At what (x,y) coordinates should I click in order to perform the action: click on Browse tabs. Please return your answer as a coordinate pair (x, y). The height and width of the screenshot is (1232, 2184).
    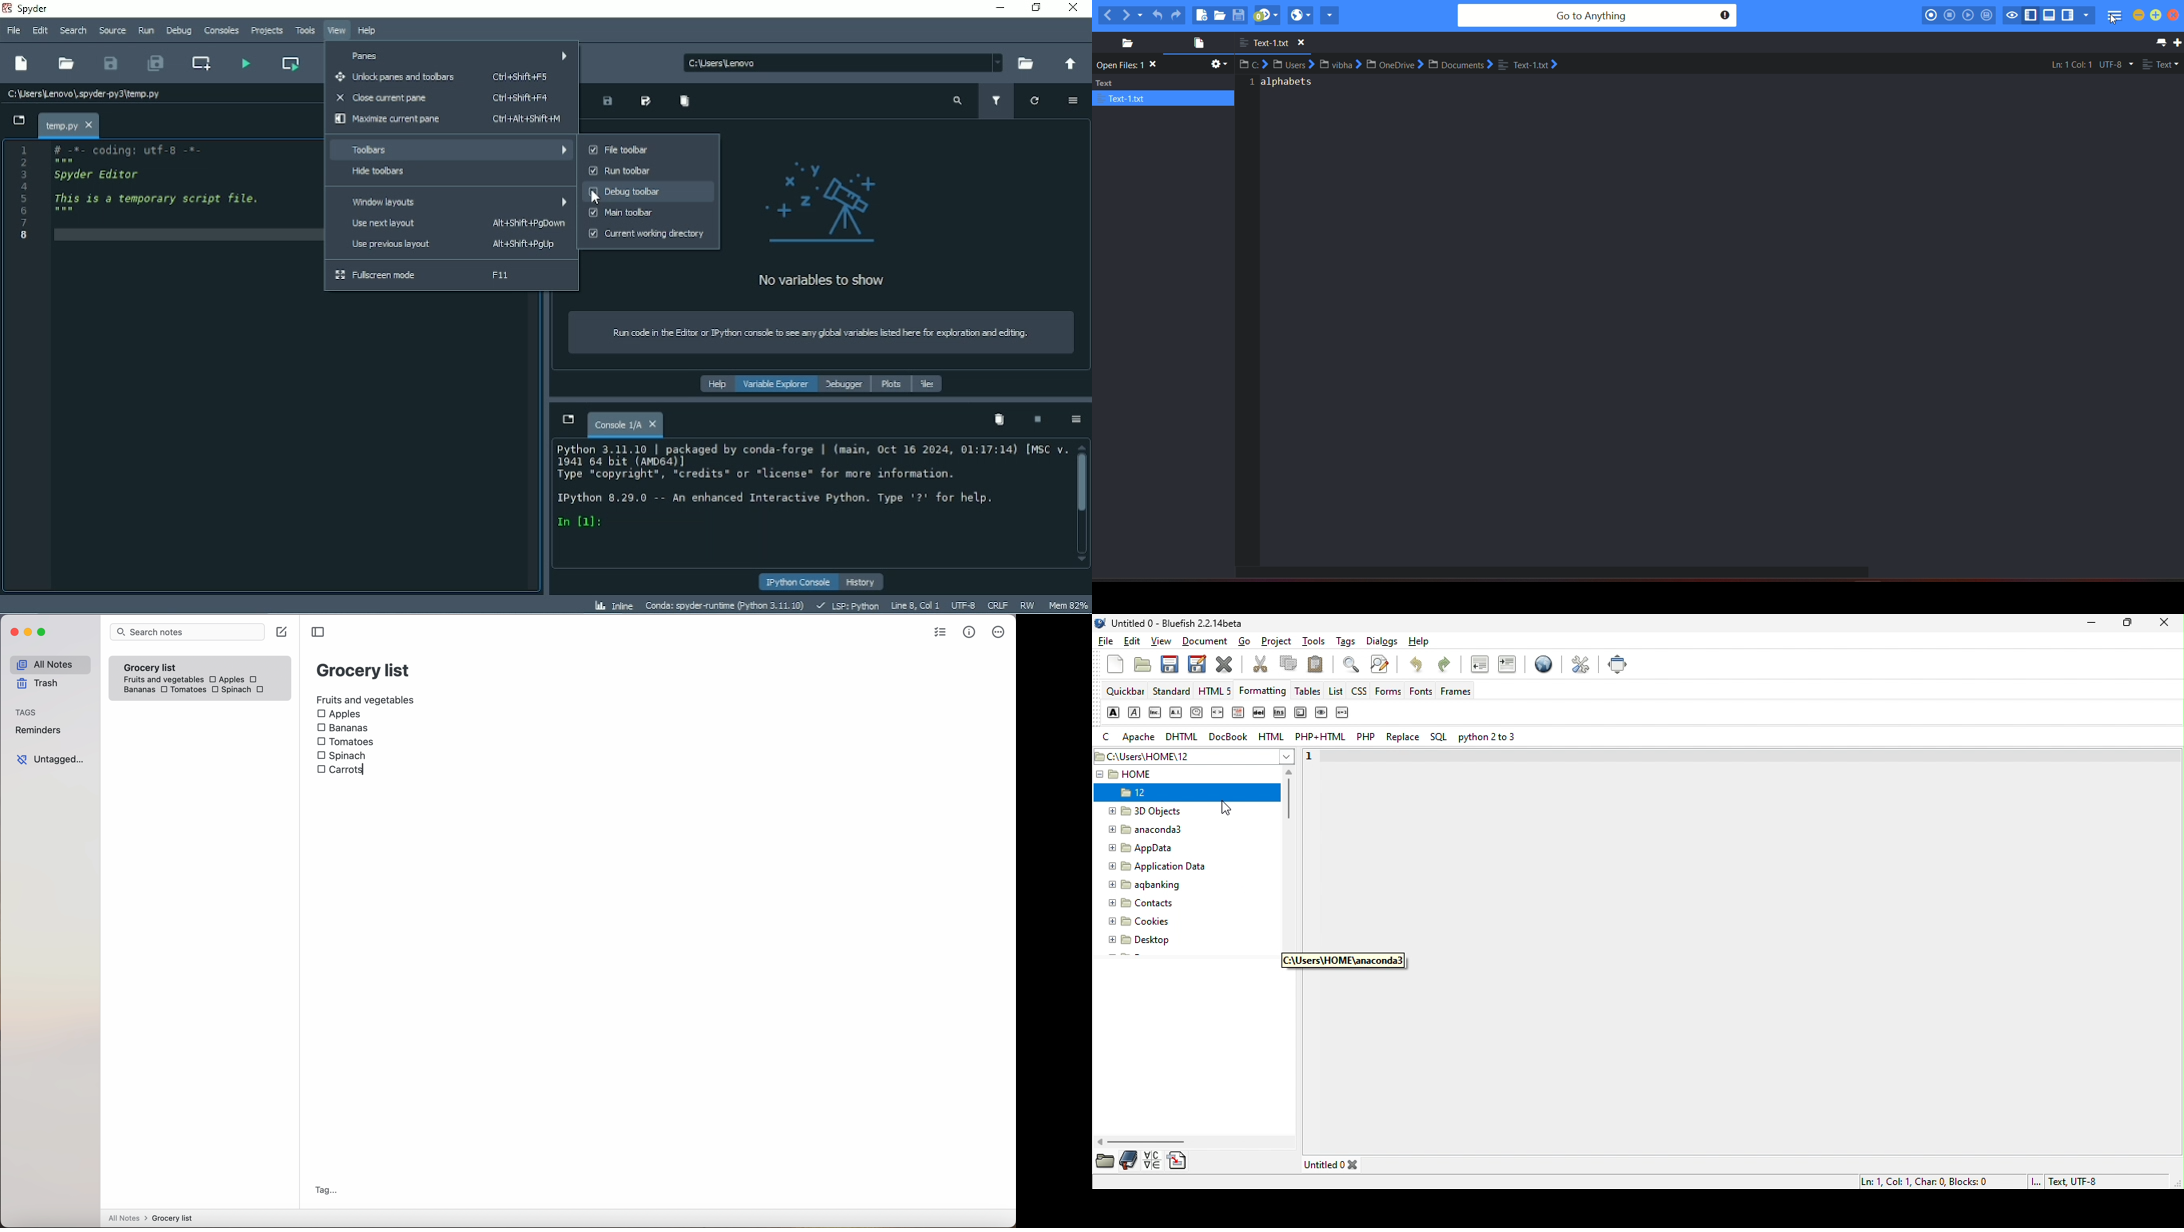
    Looking at the image, I should click on (18, 121).